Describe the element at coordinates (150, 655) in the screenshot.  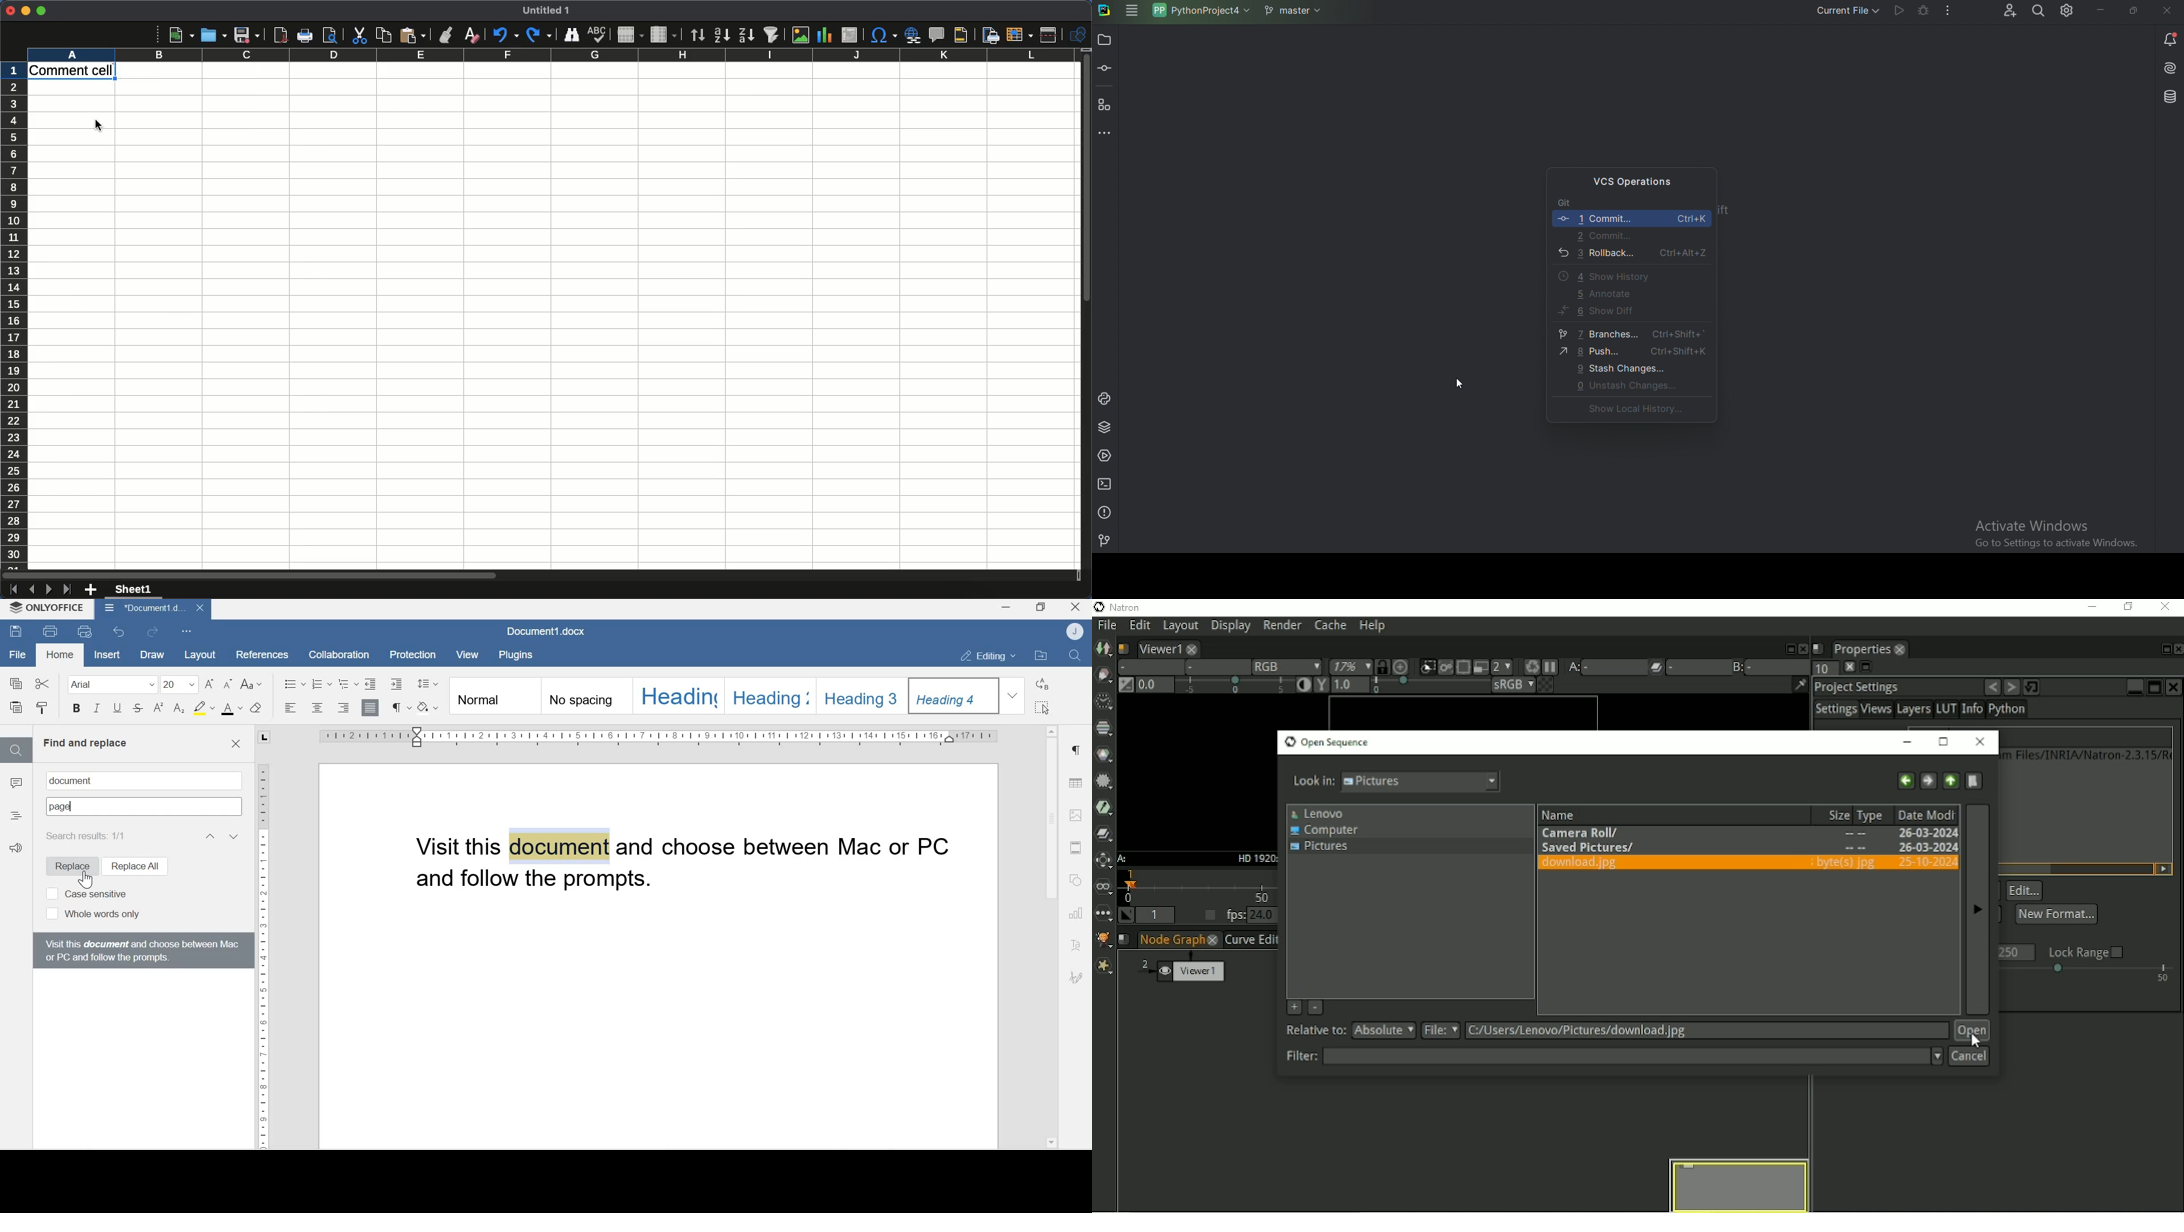
I see `Draw` at that location.